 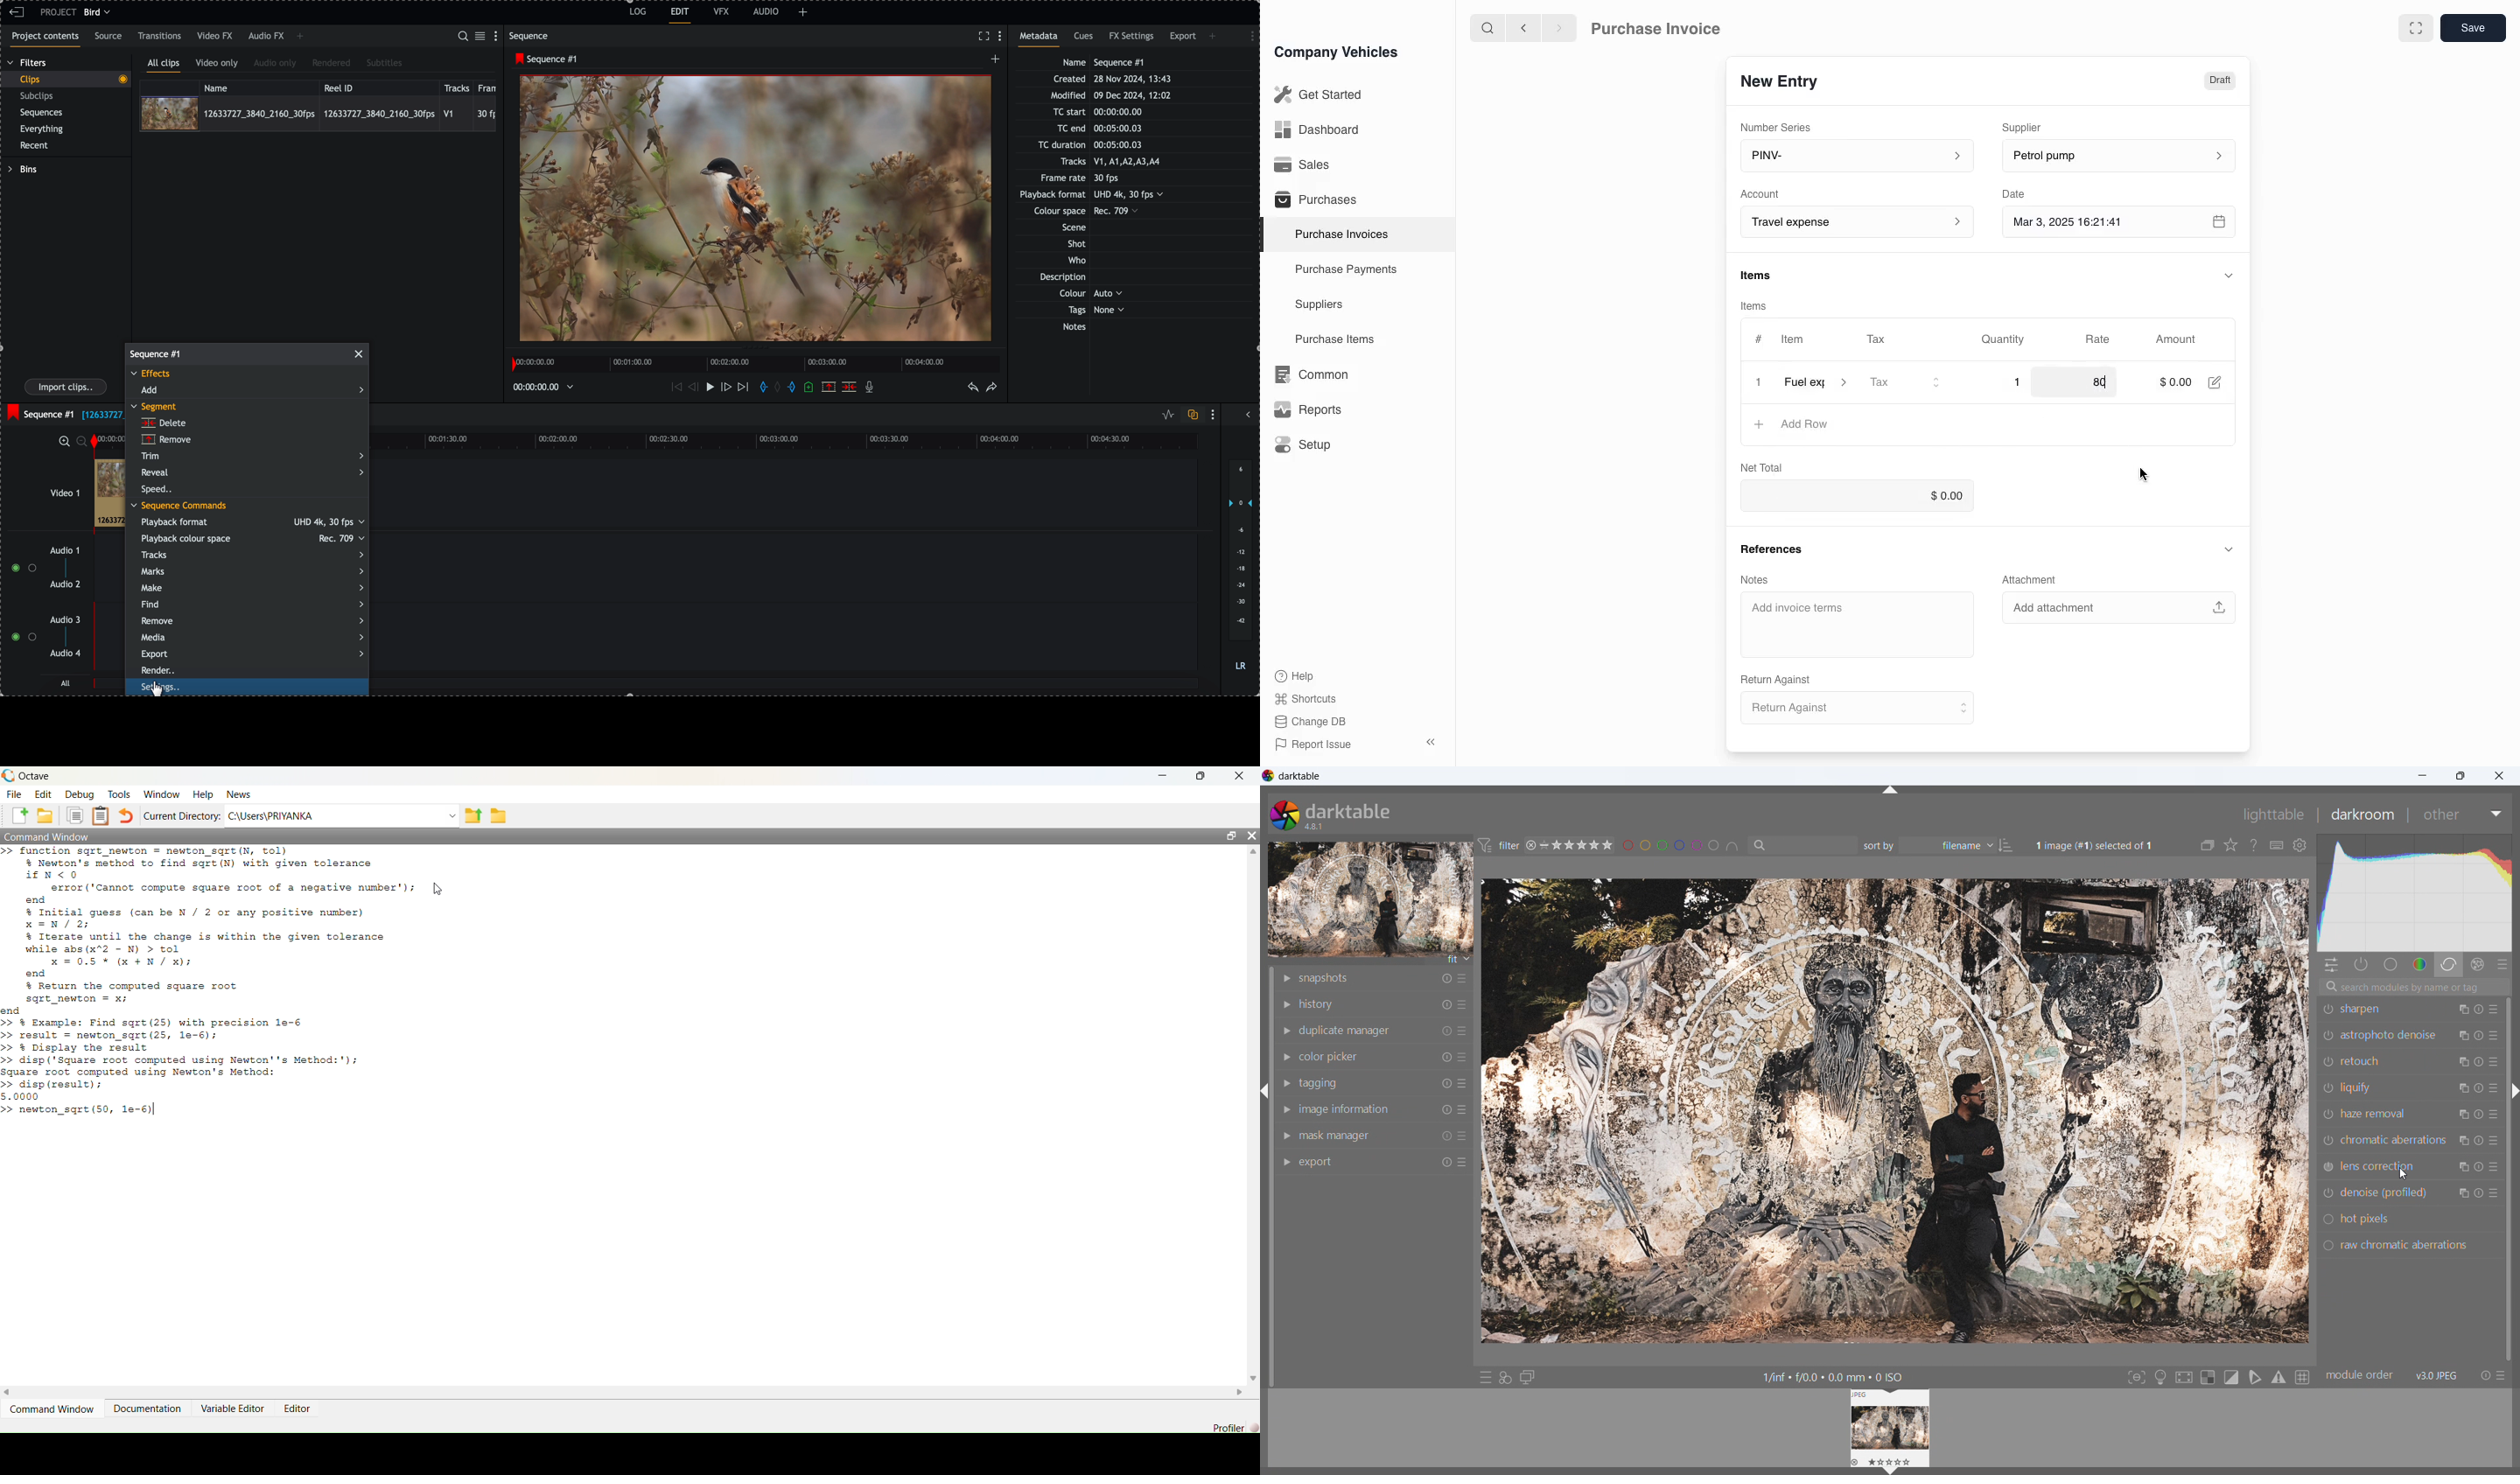 I want to click on Command Window, so click(x=55, y=1409).